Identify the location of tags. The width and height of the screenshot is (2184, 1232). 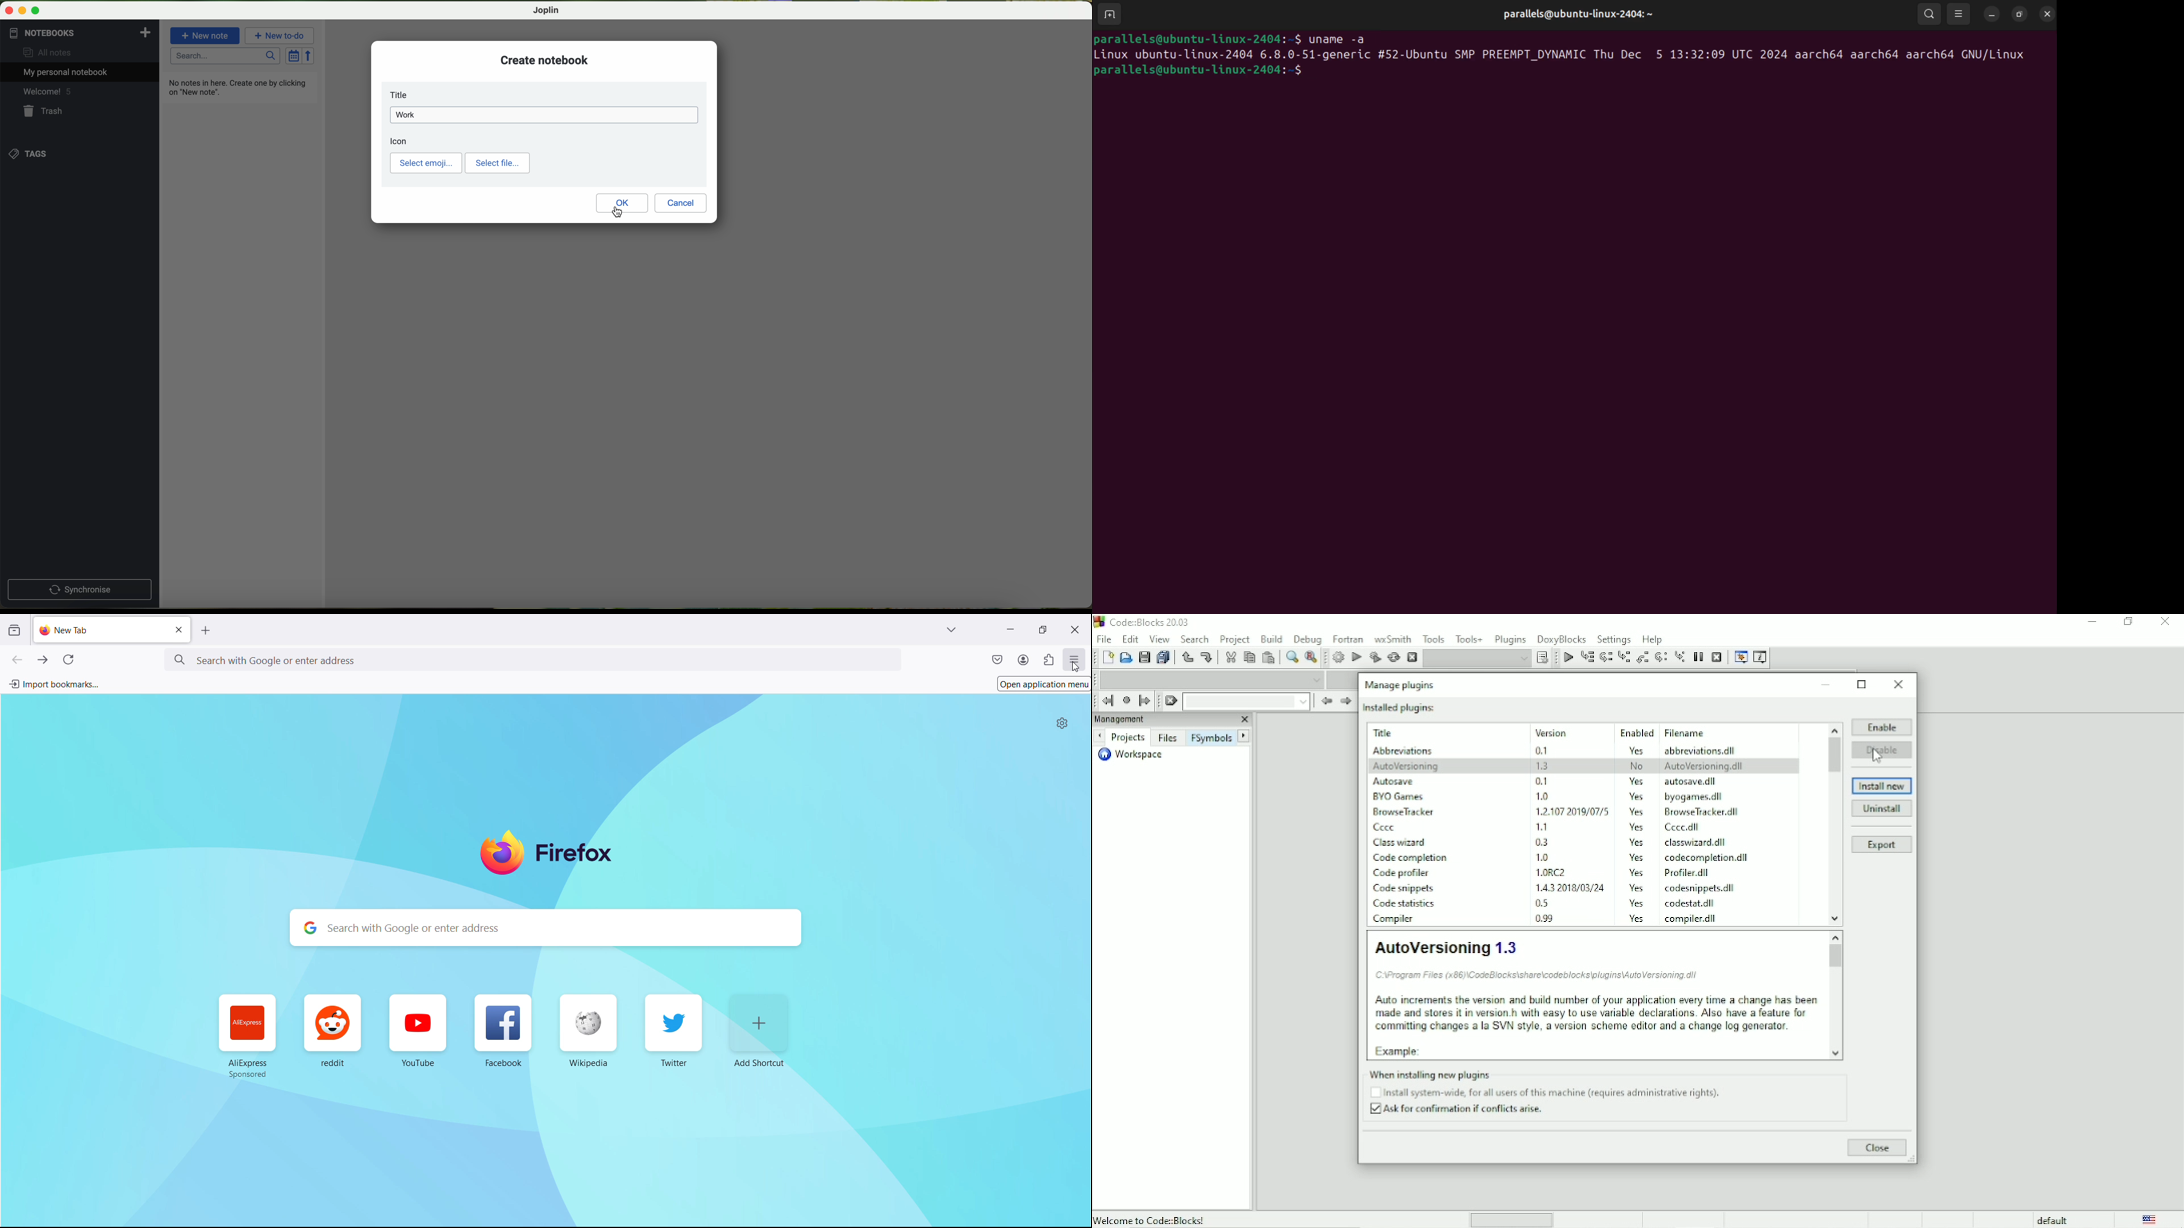
(27, 153).